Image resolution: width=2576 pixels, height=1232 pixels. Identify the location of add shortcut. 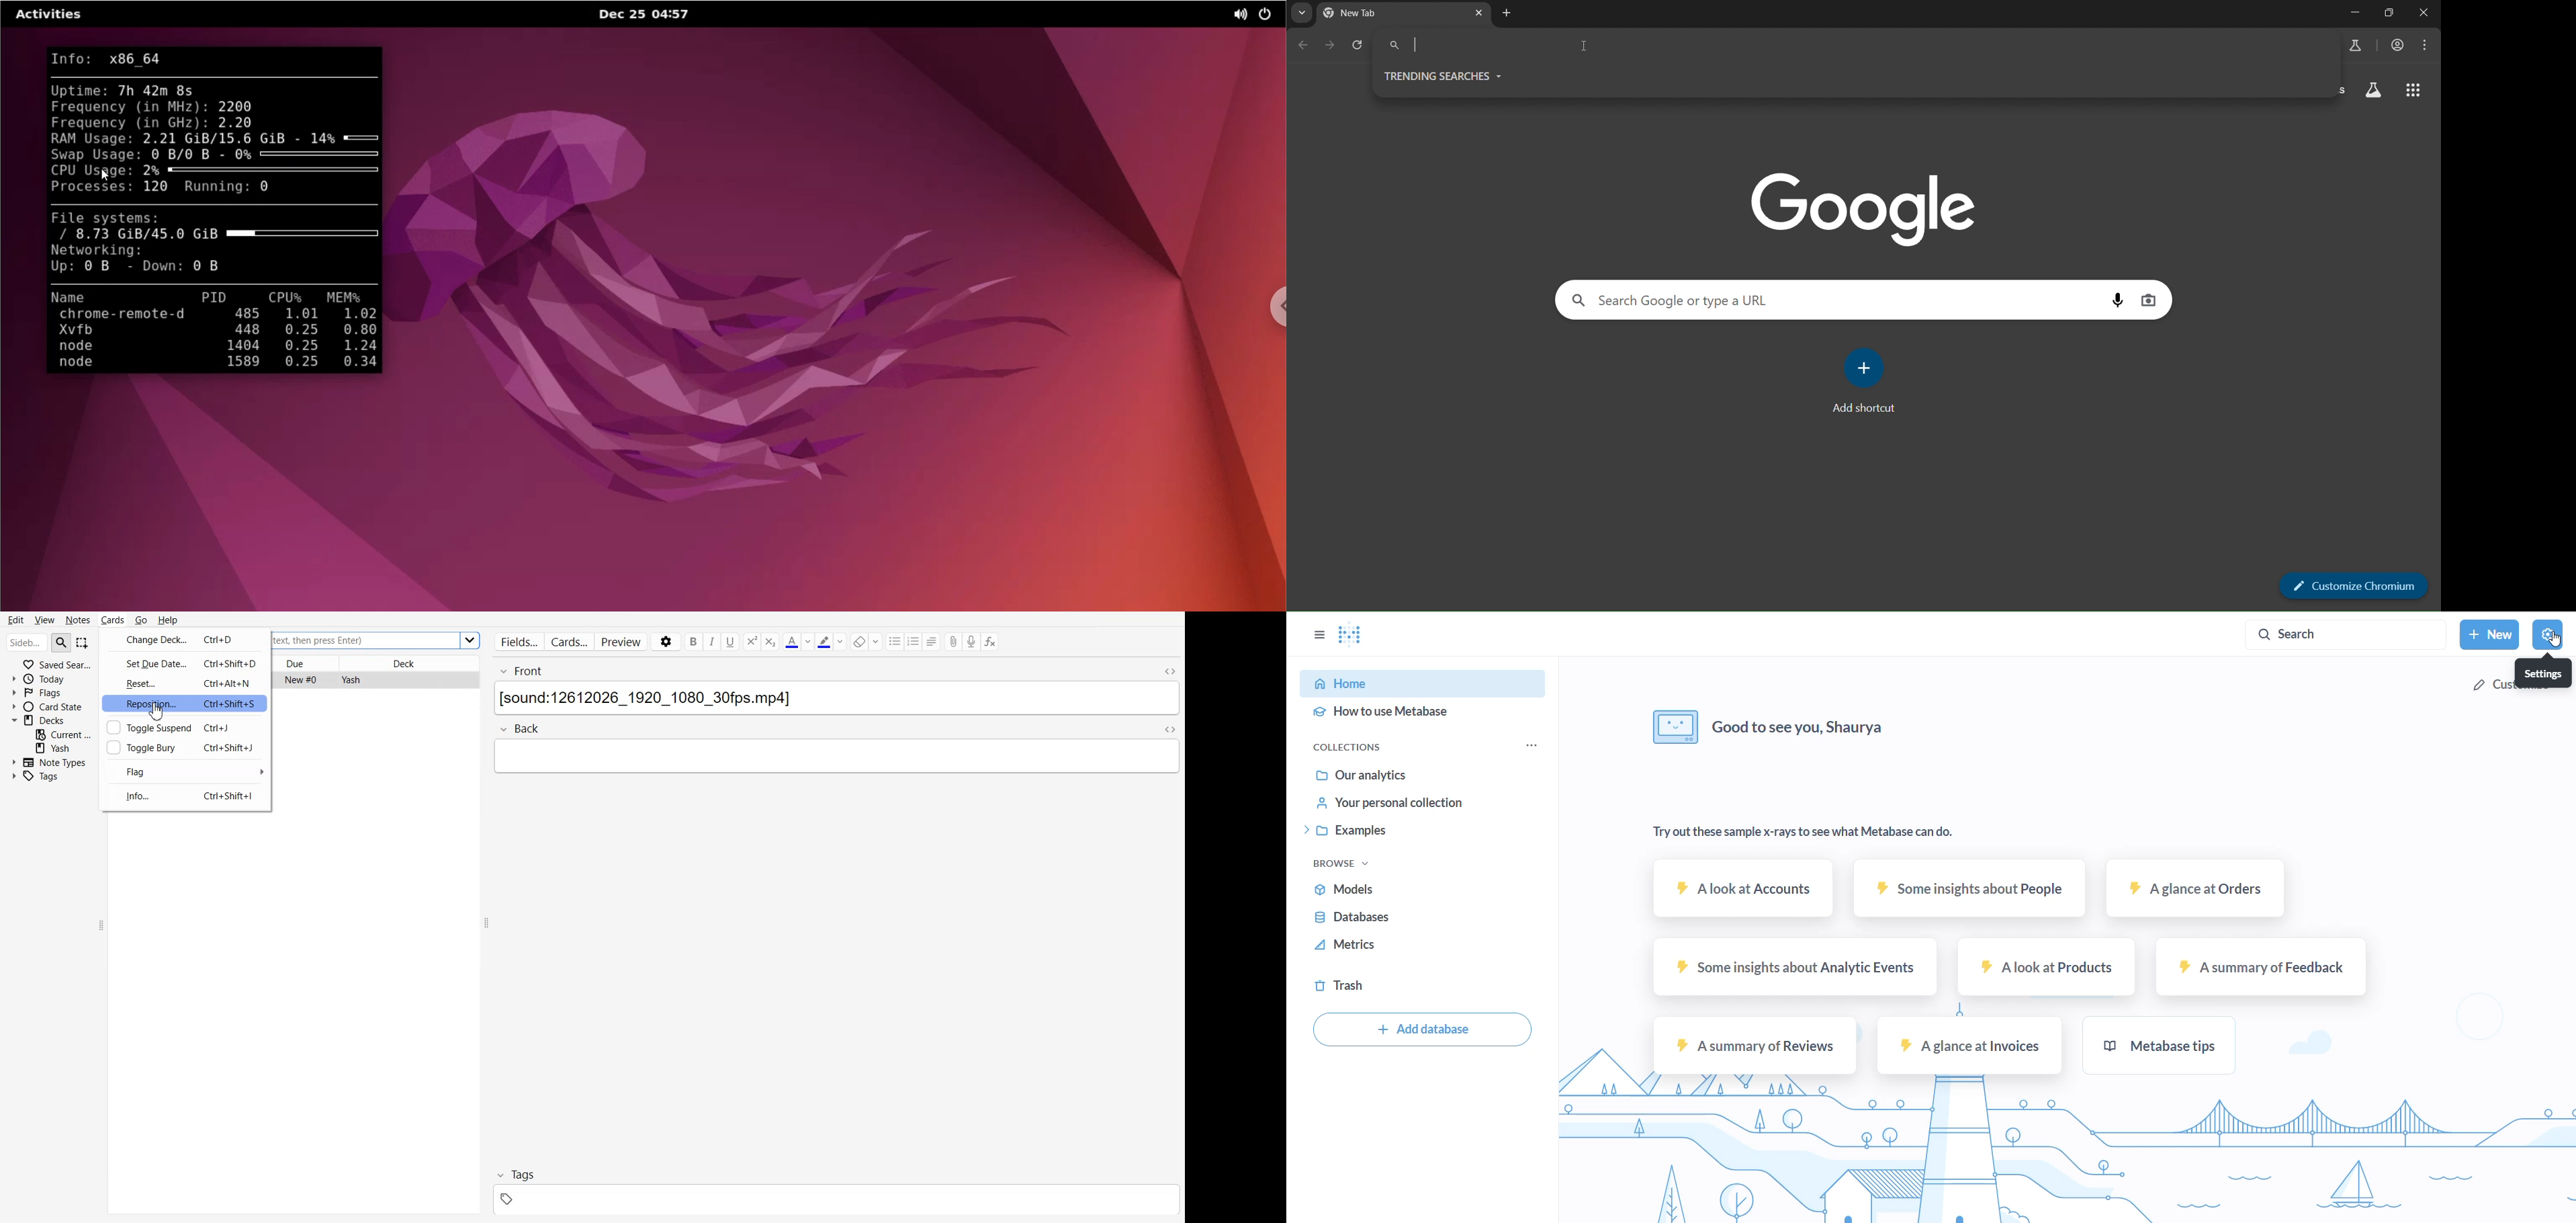
(1869, 382).